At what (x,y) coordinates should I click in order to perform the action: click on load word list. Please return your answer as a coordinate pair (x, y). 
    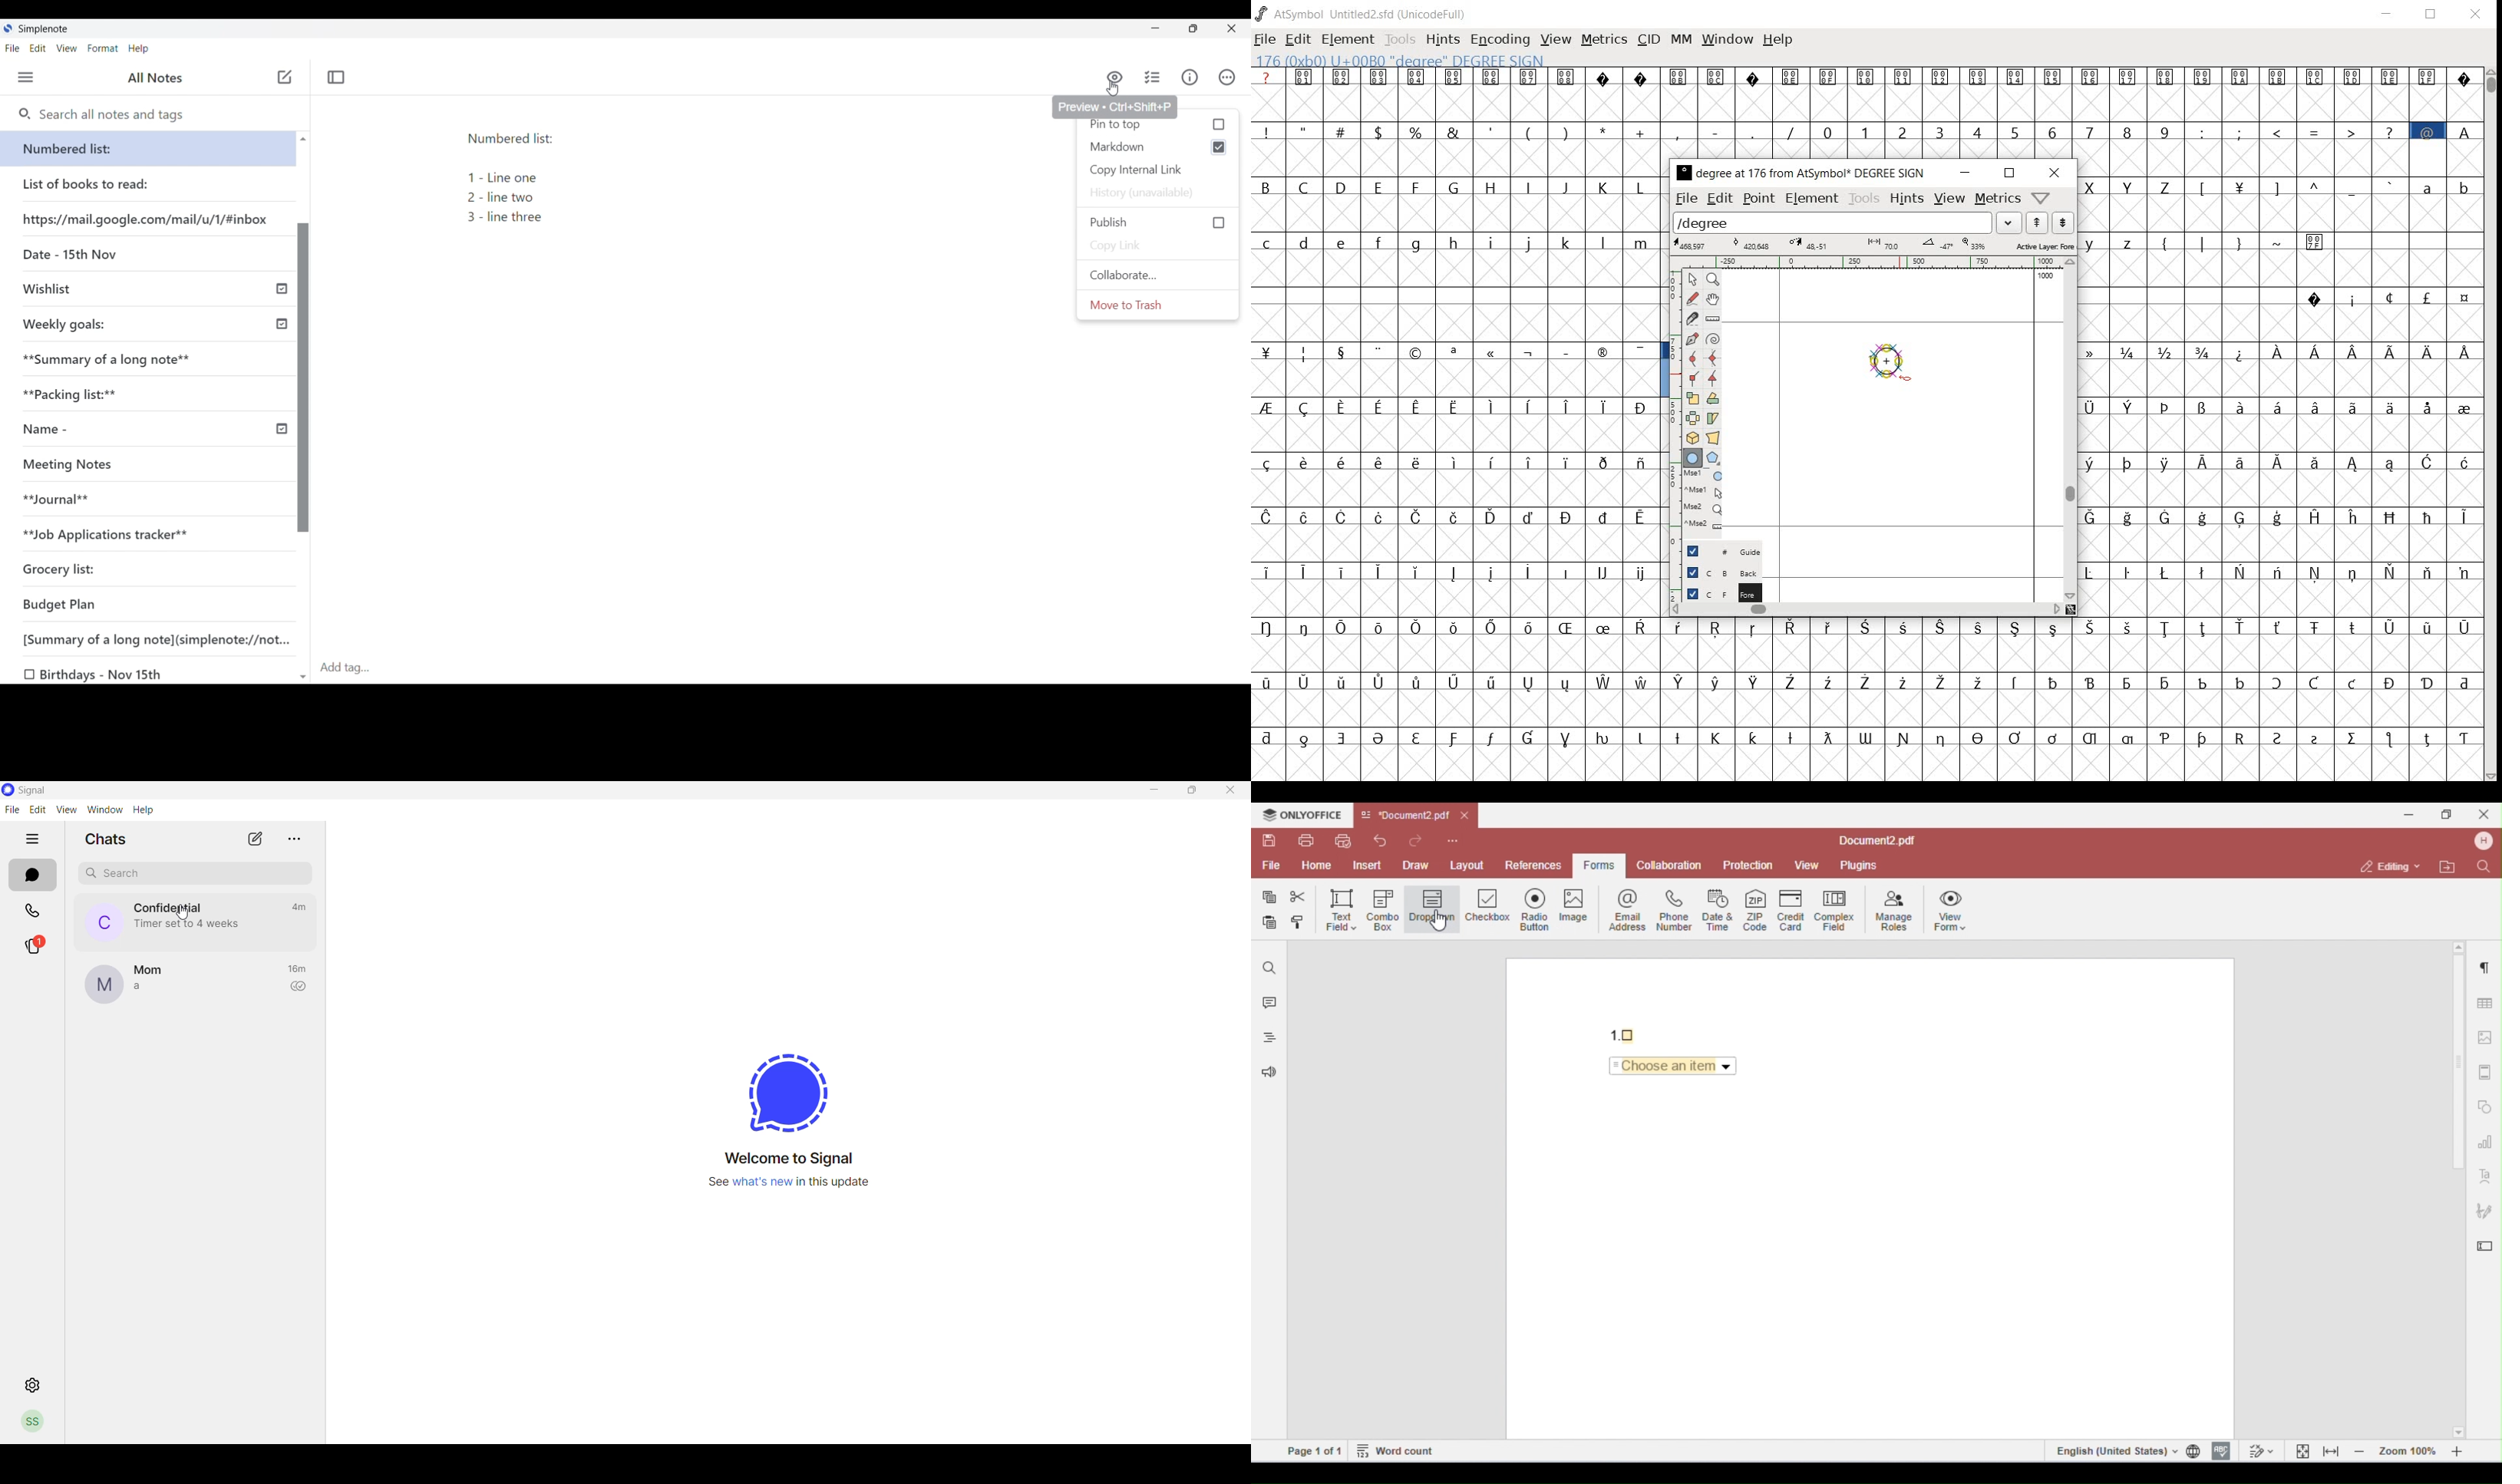
    Looking at the image, I should click on (1847, 222).